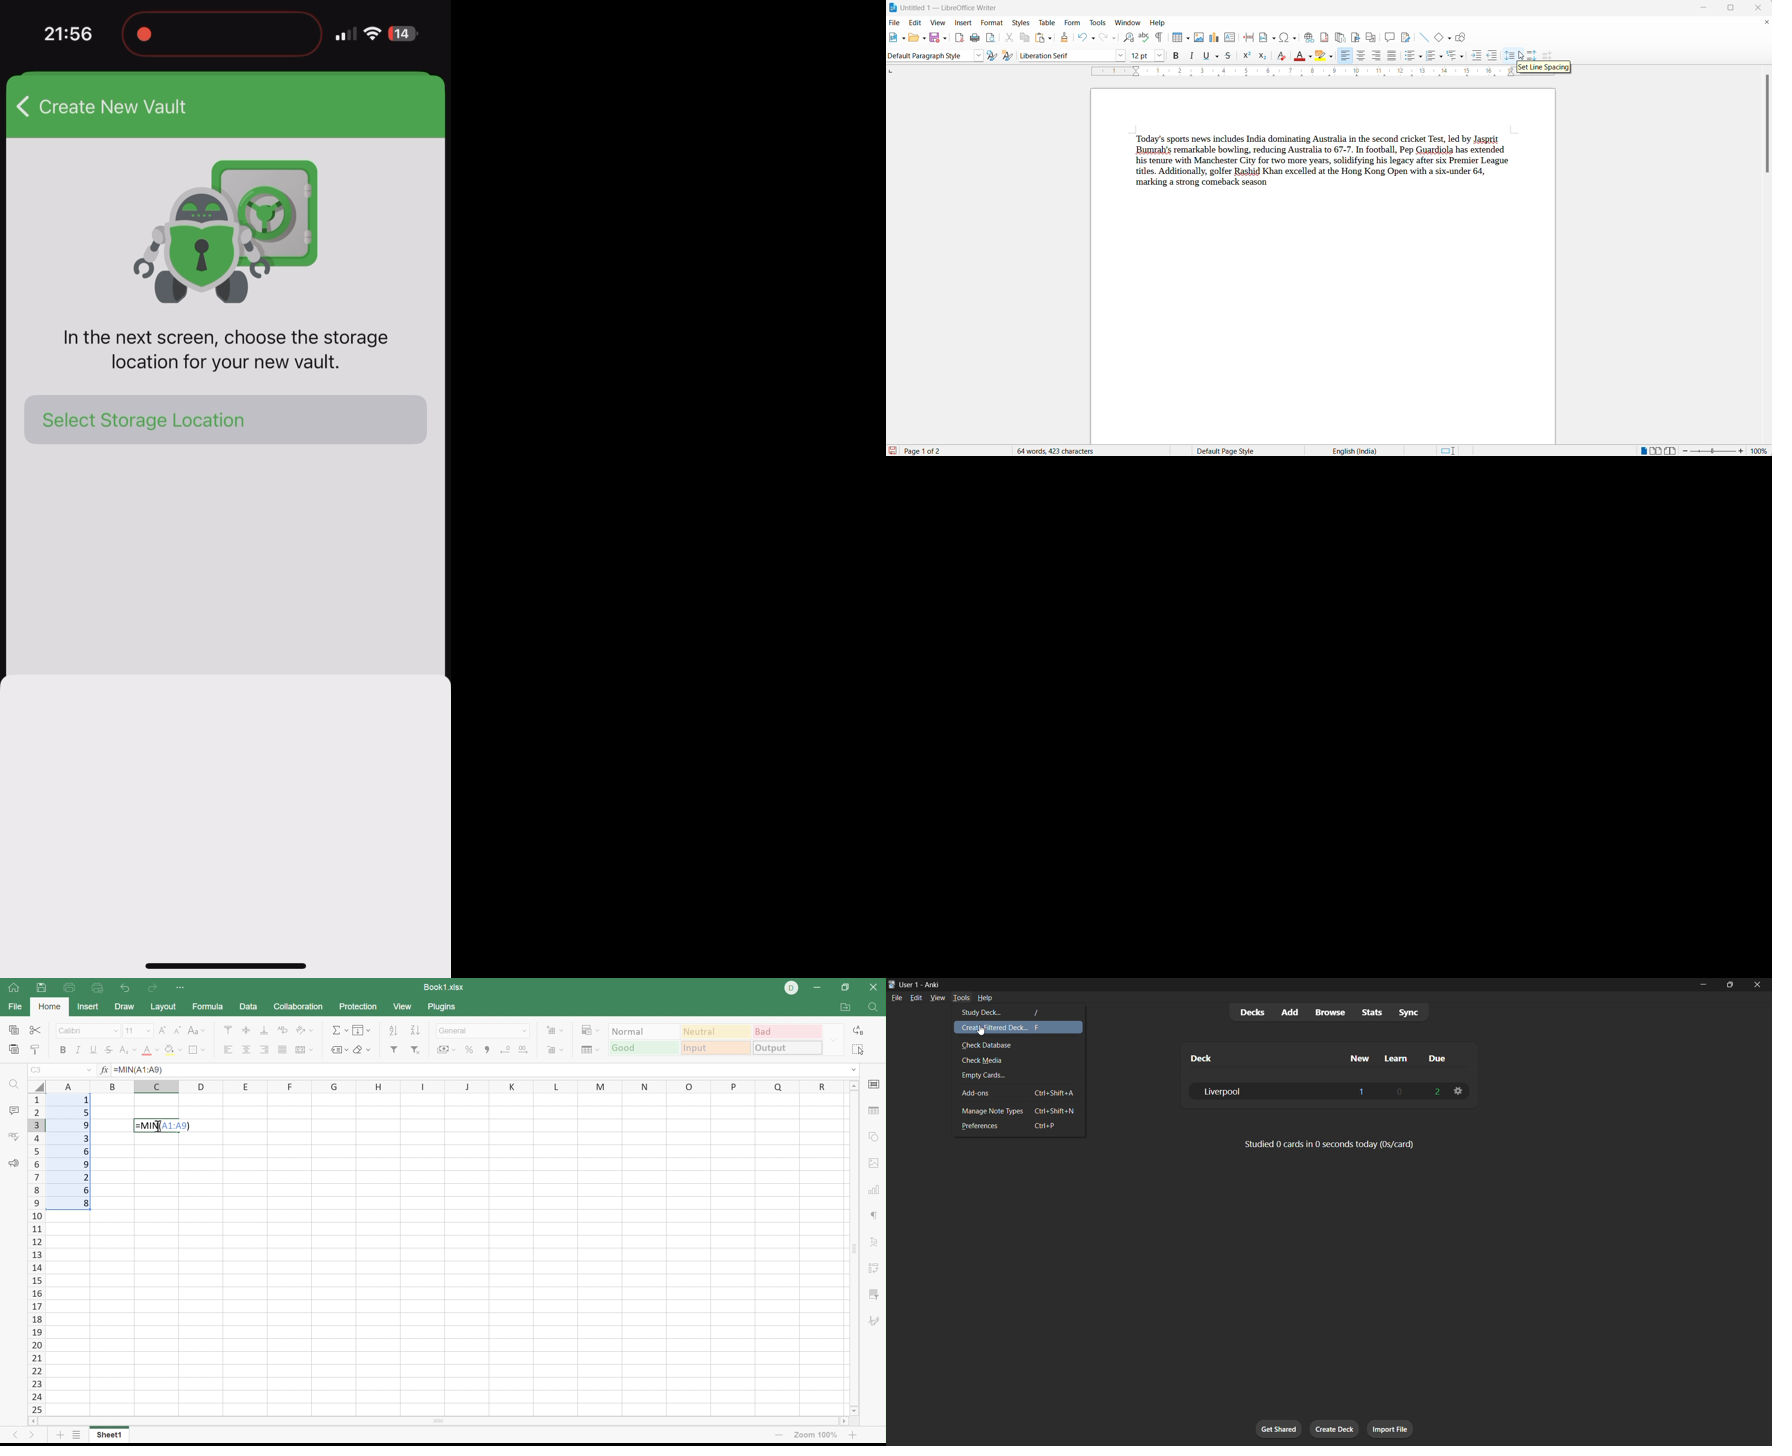 This screenshot has height=1456, width=1792. I want to click on Borders, so click(197, 1050).